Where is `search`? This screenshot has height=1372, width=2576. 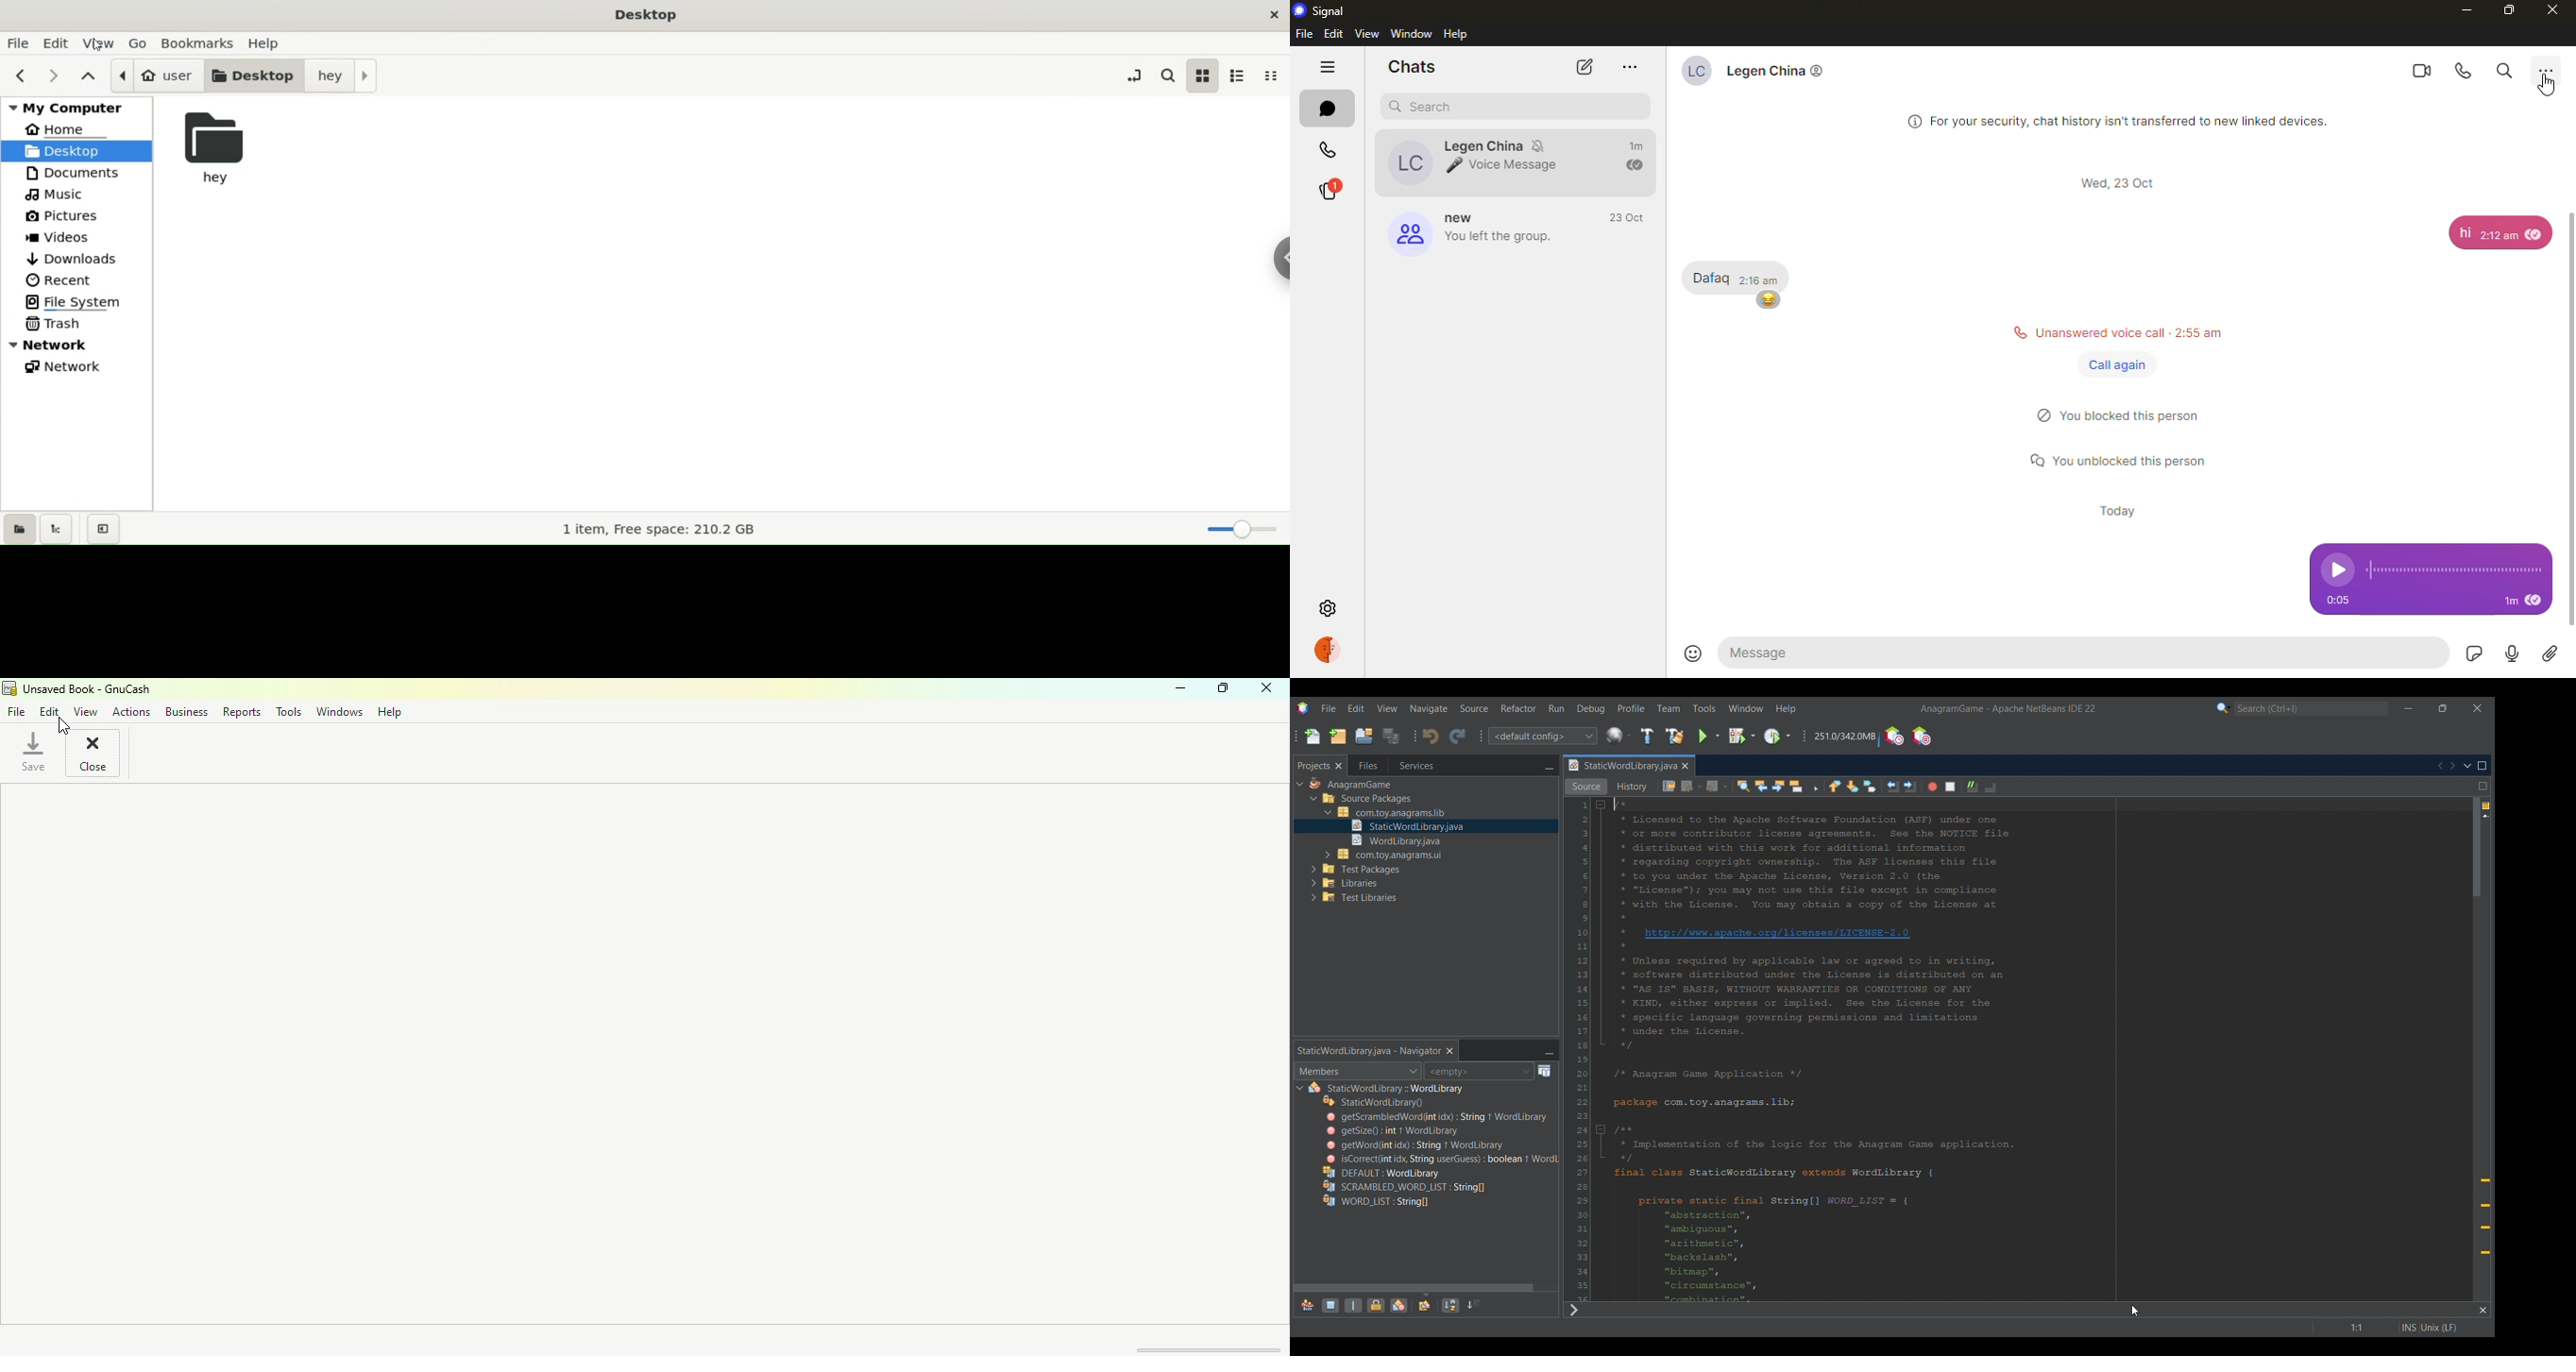 search is located at coordinates (1424, 107).